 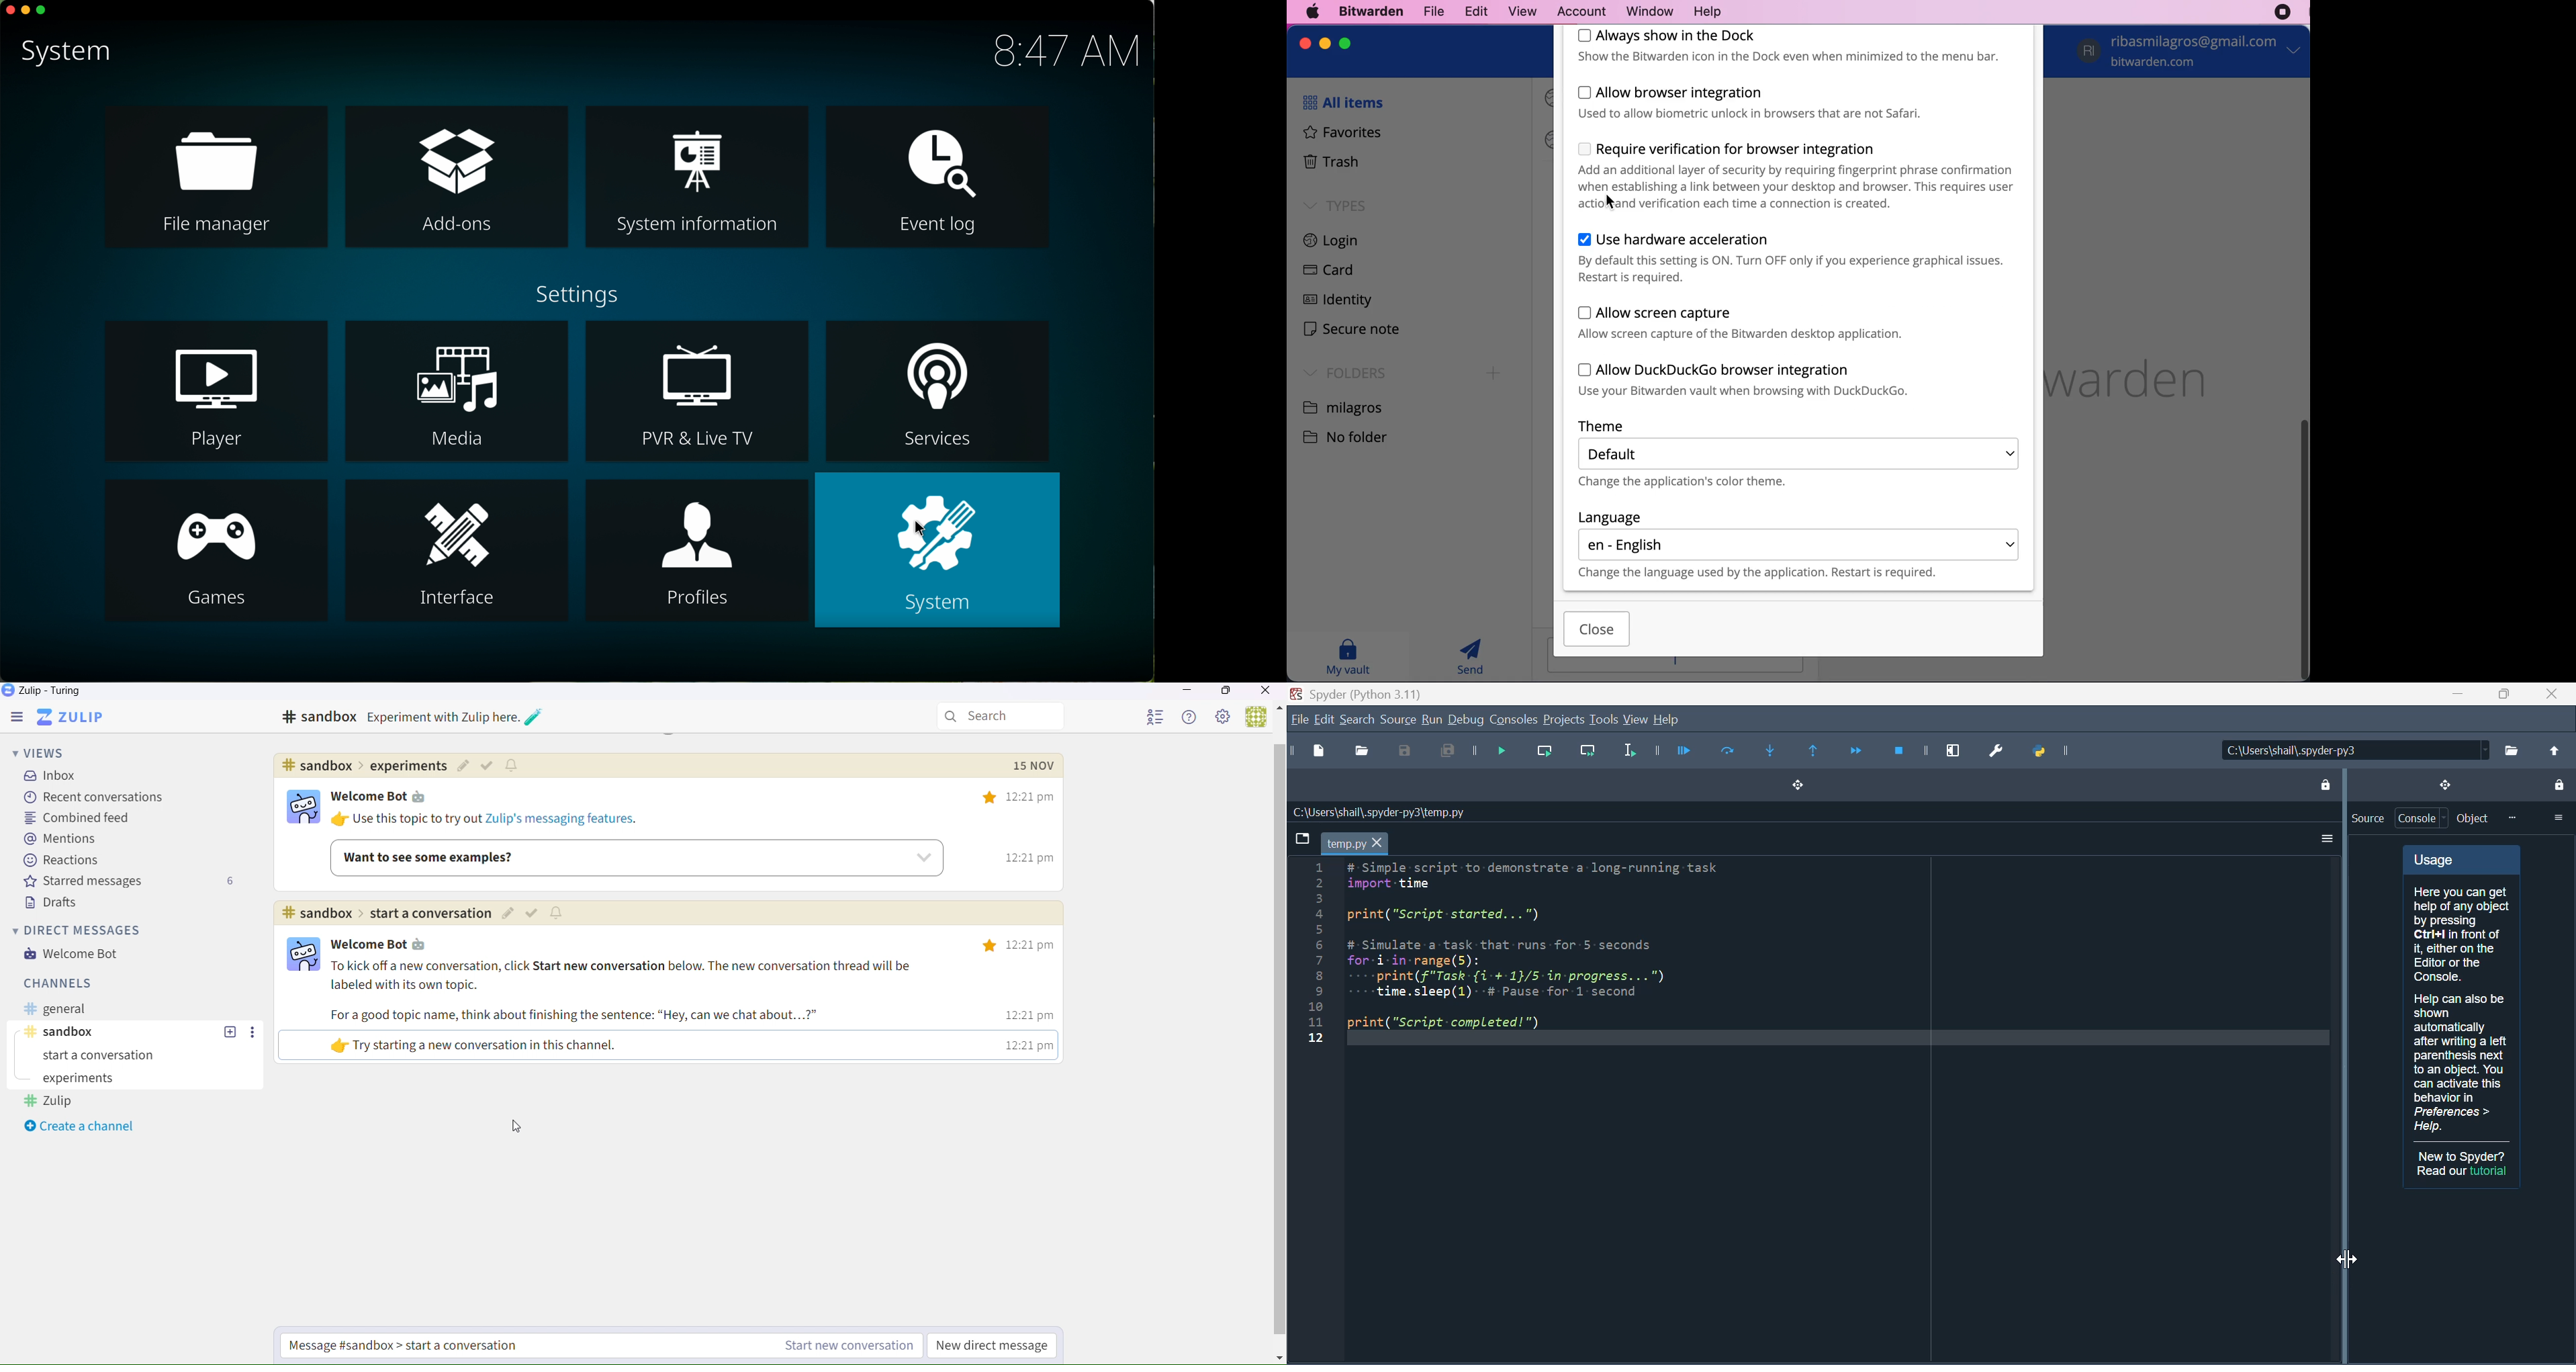 What do you see at coordinates (456, 390) in the screenshot?
I see `media` at bounding box center [456, 390].